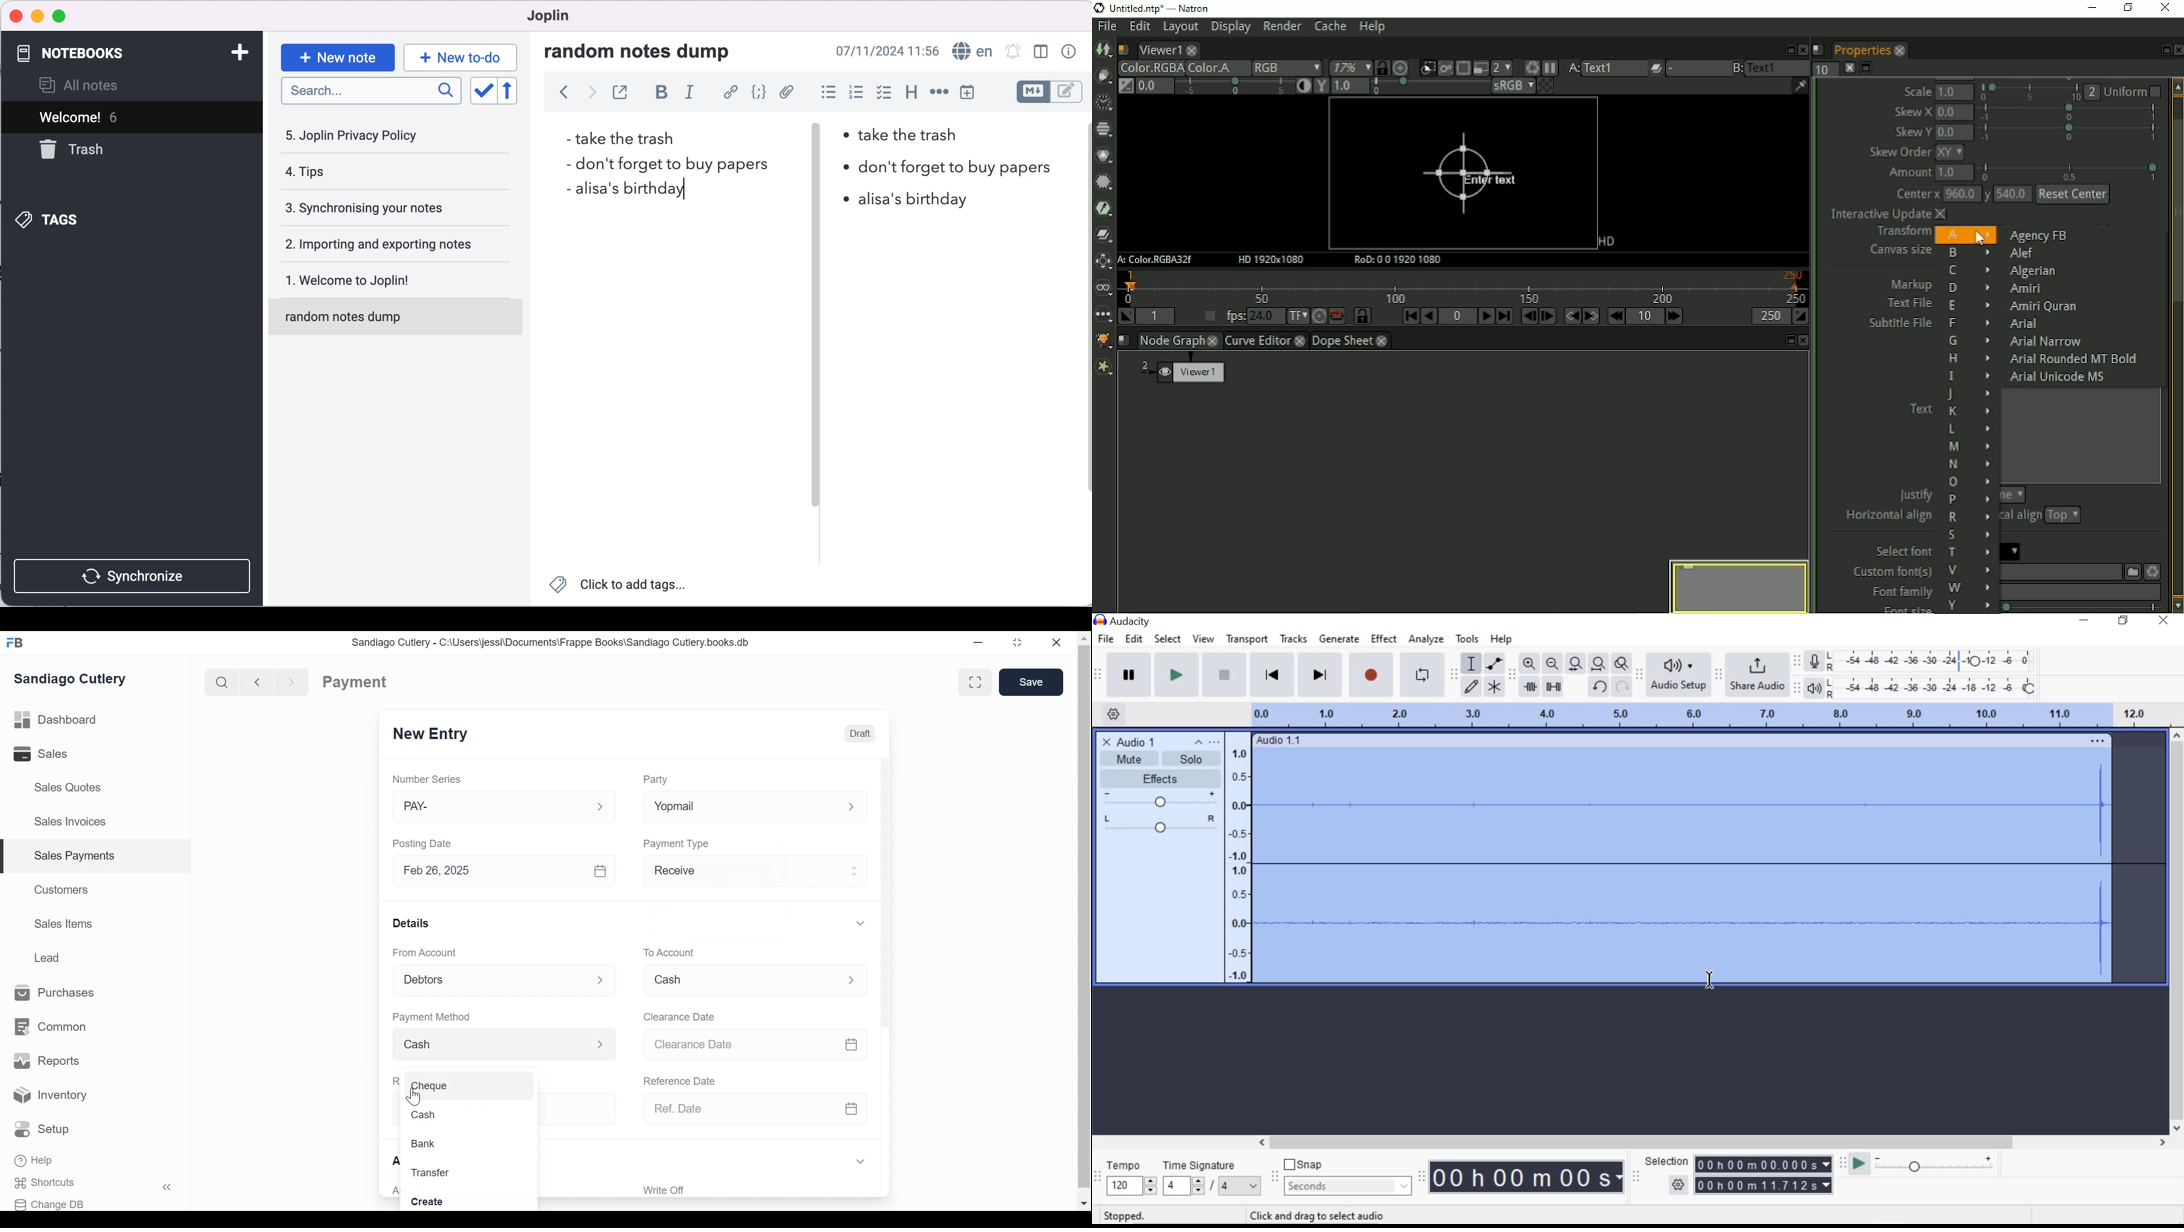  I want to click on Customers, so click(63, 889).